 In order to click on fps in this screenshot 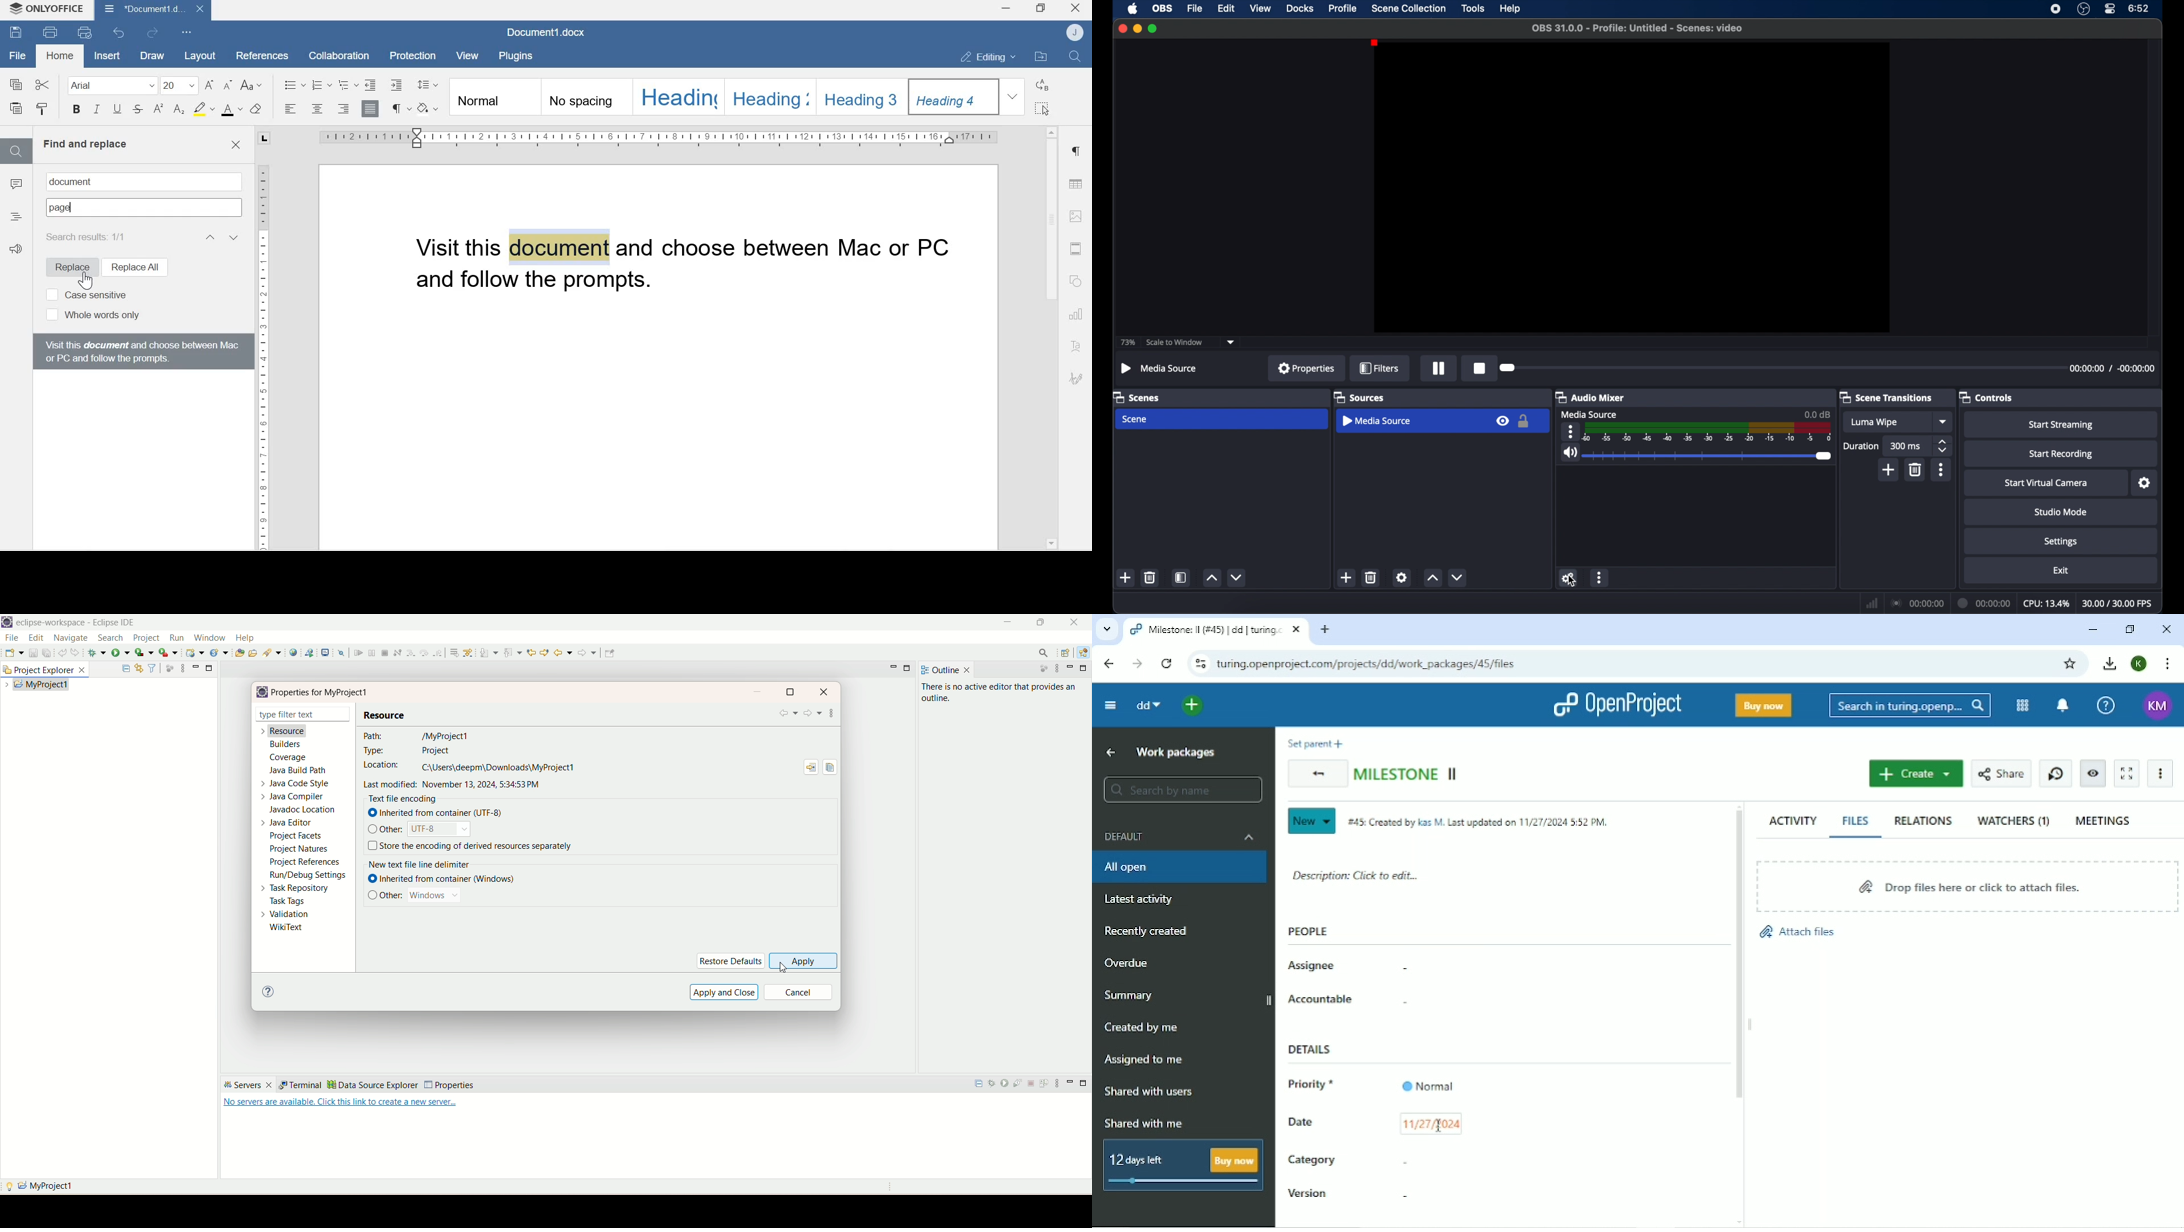, I will do `click(2116, 603)`.